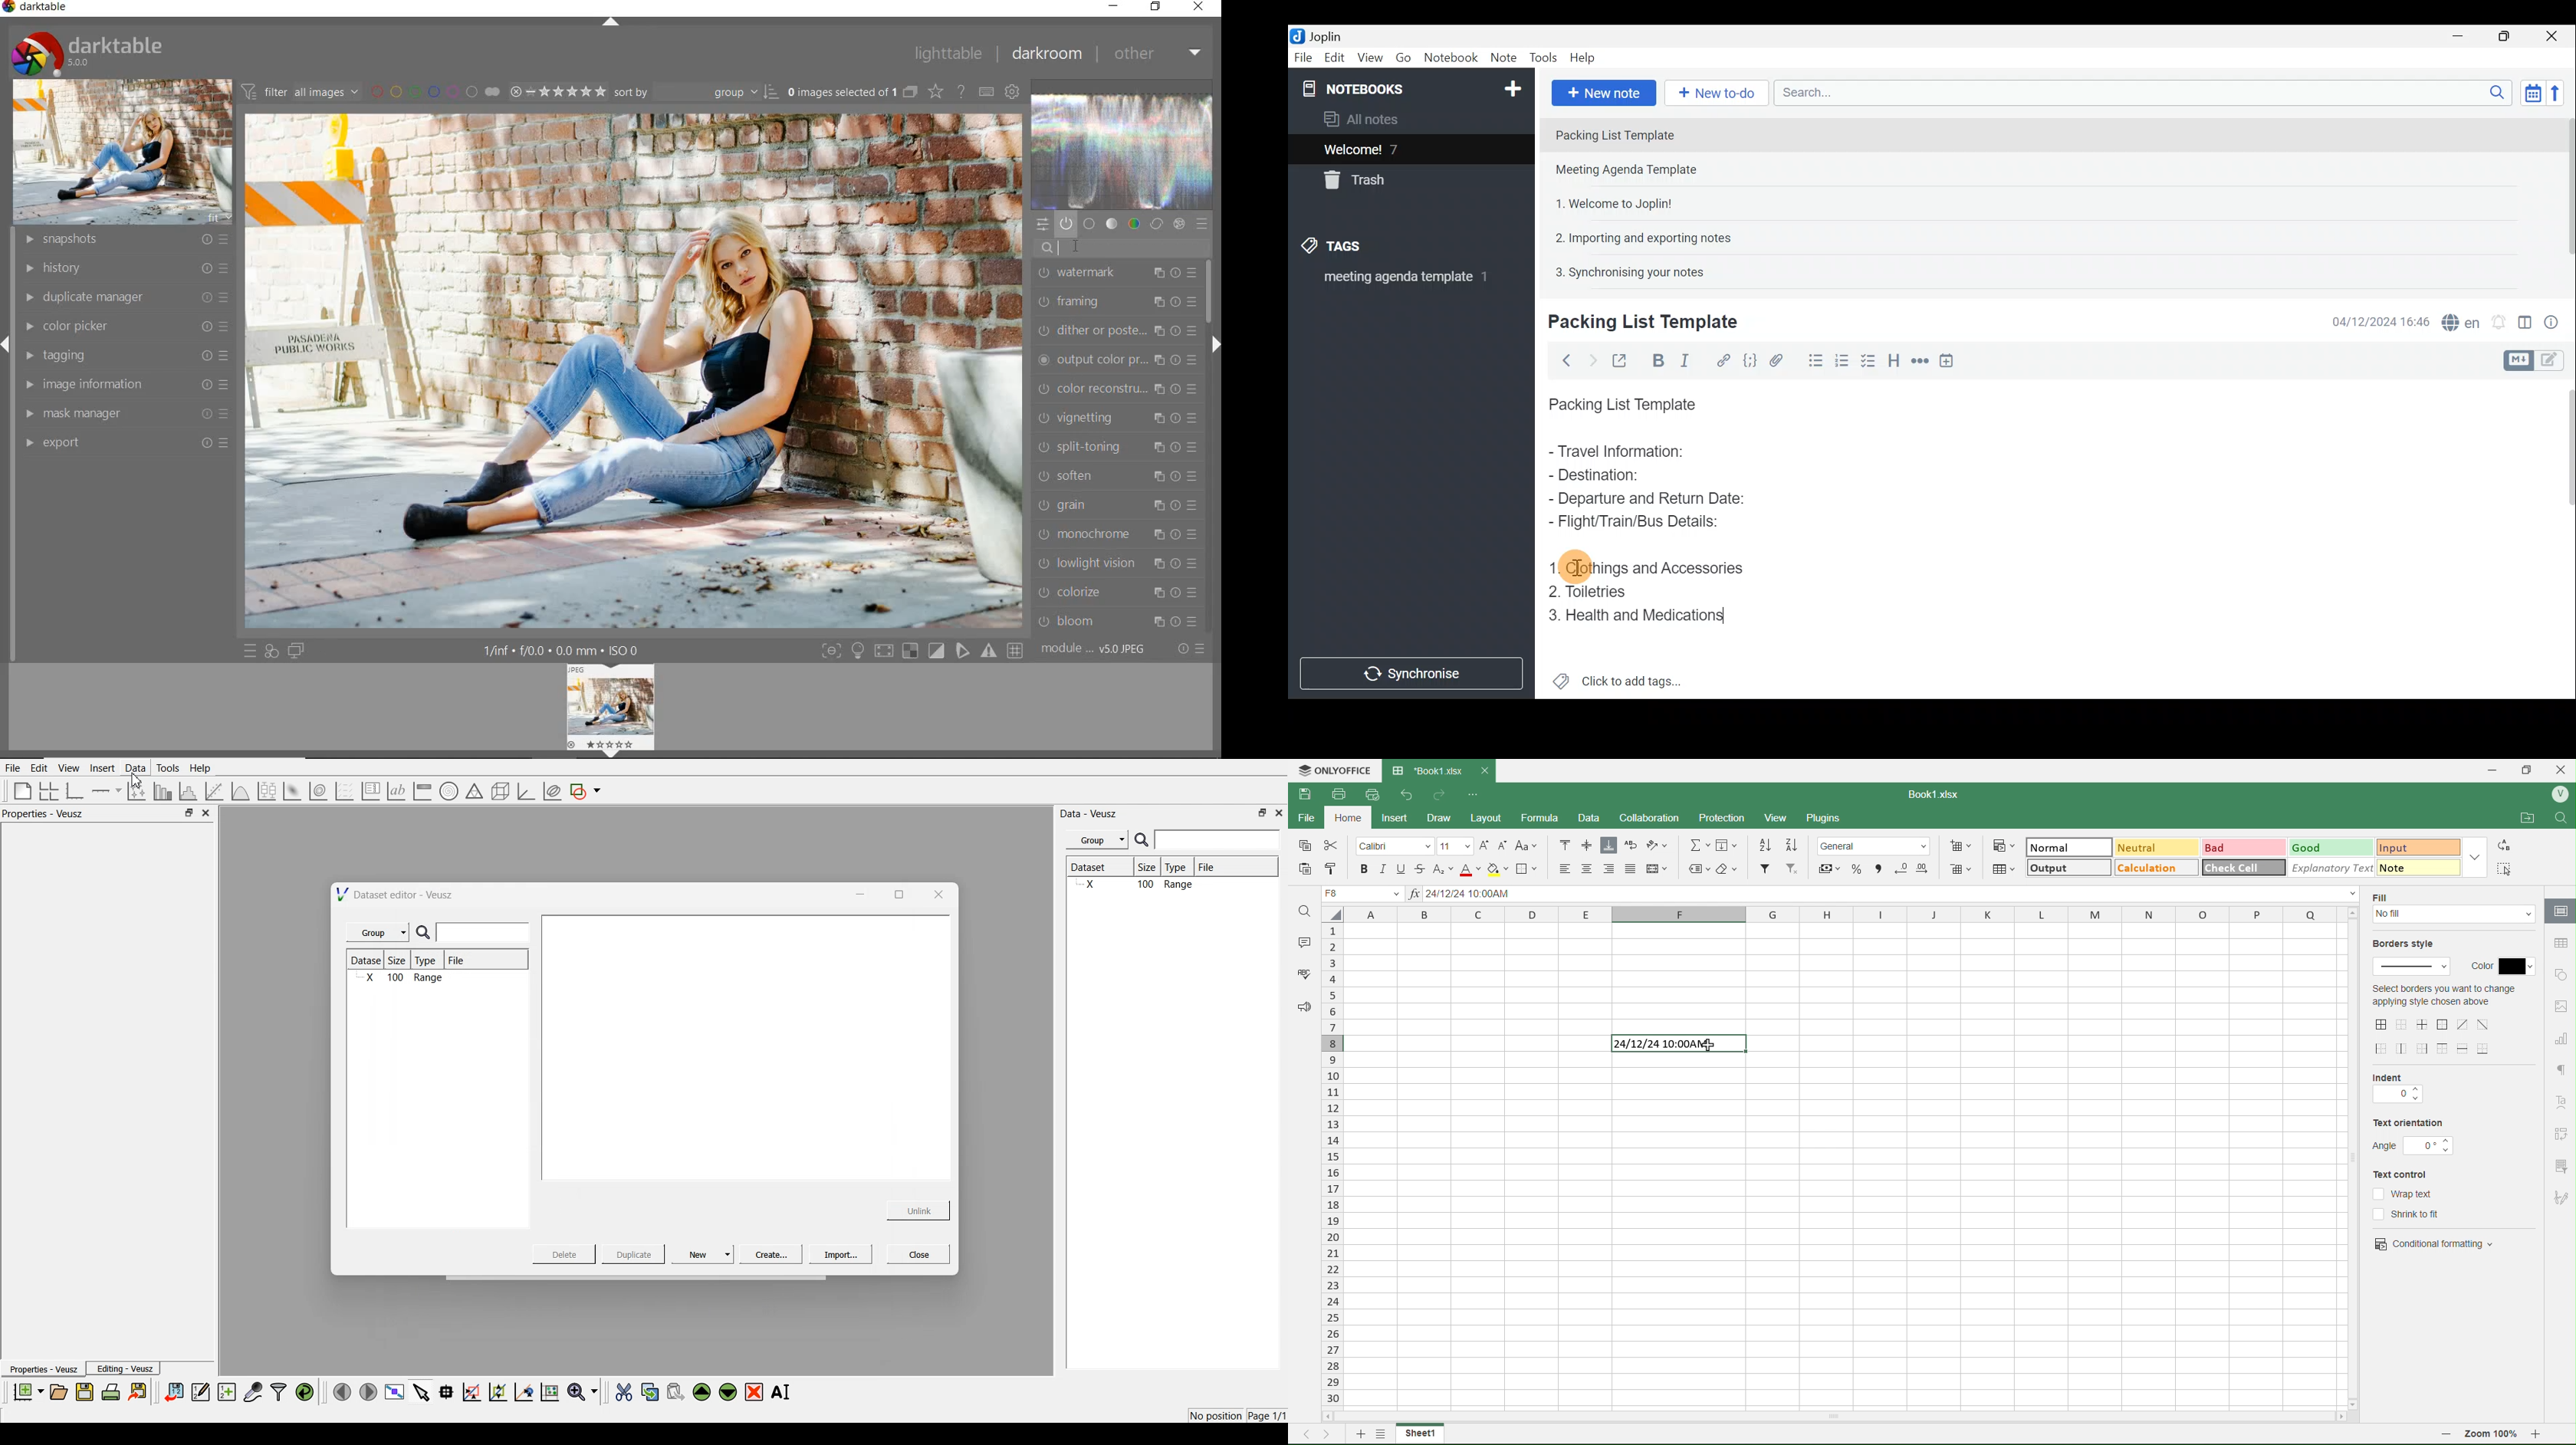  Describe the element at coordinates (2524, 318) in the screenshot. I see `Toggle editor layout` at that location.